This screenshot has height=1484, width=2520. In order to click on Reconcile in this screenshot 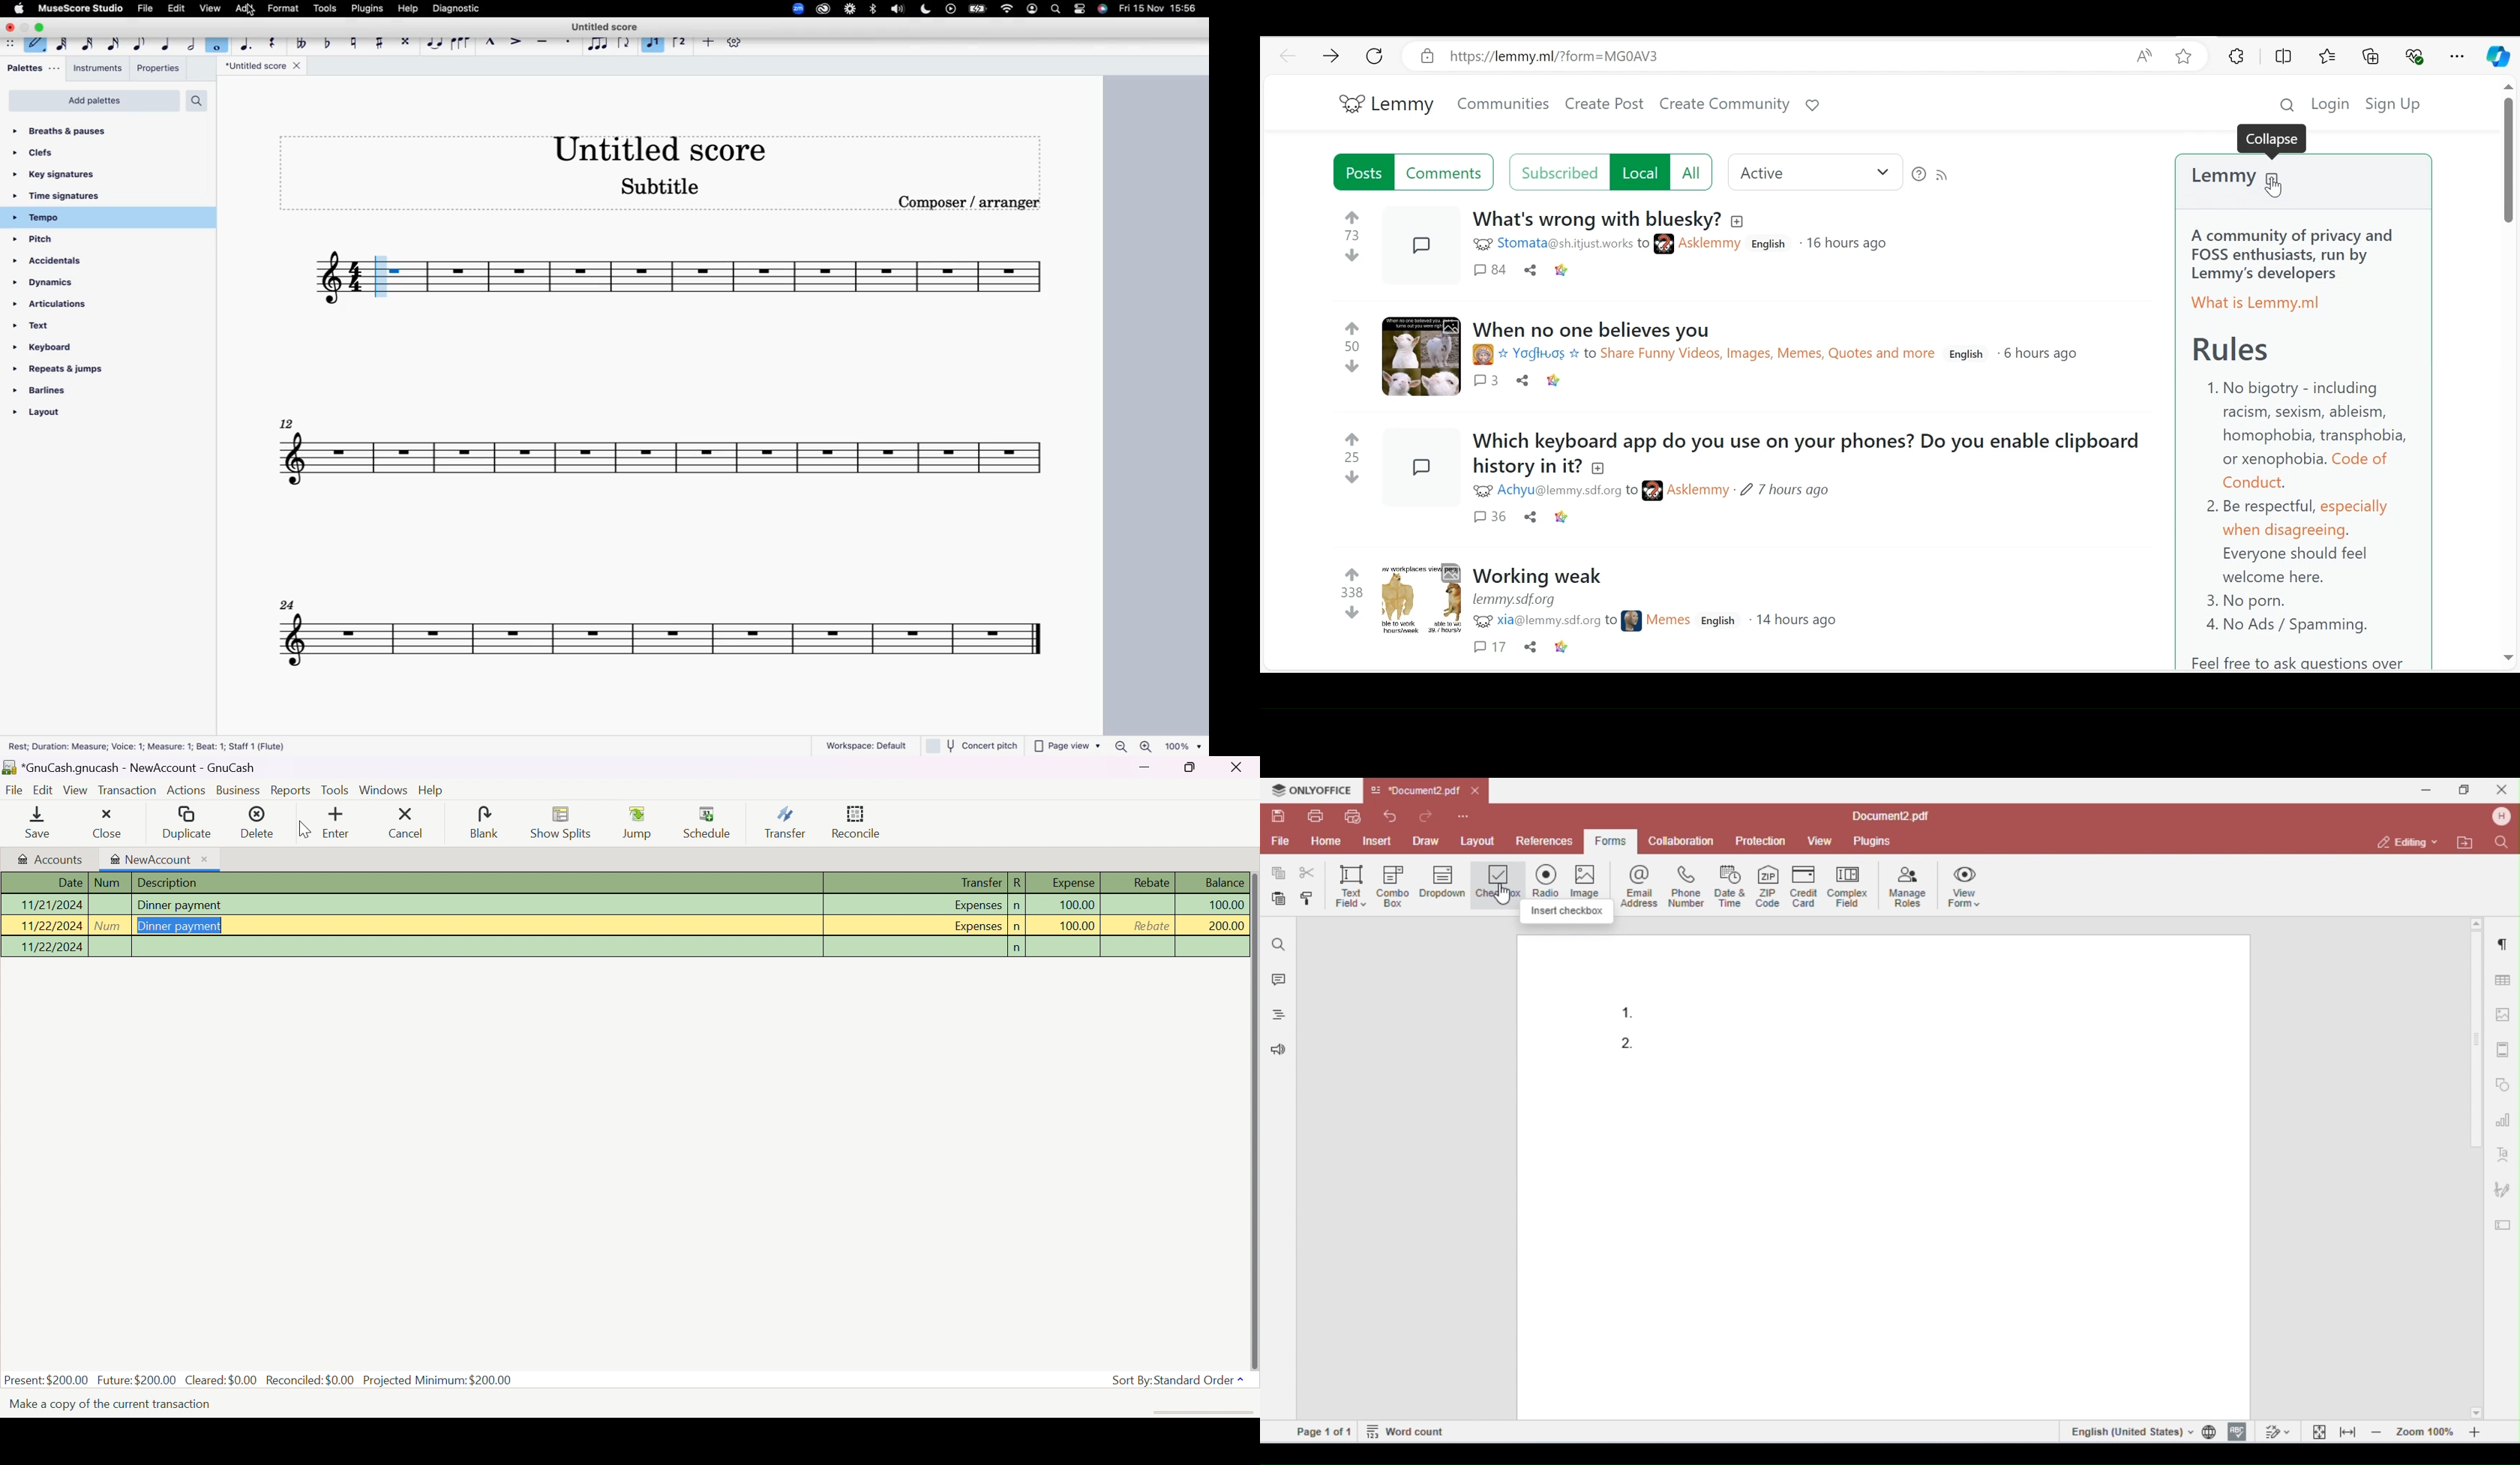, I will do `click(858, 820)`.